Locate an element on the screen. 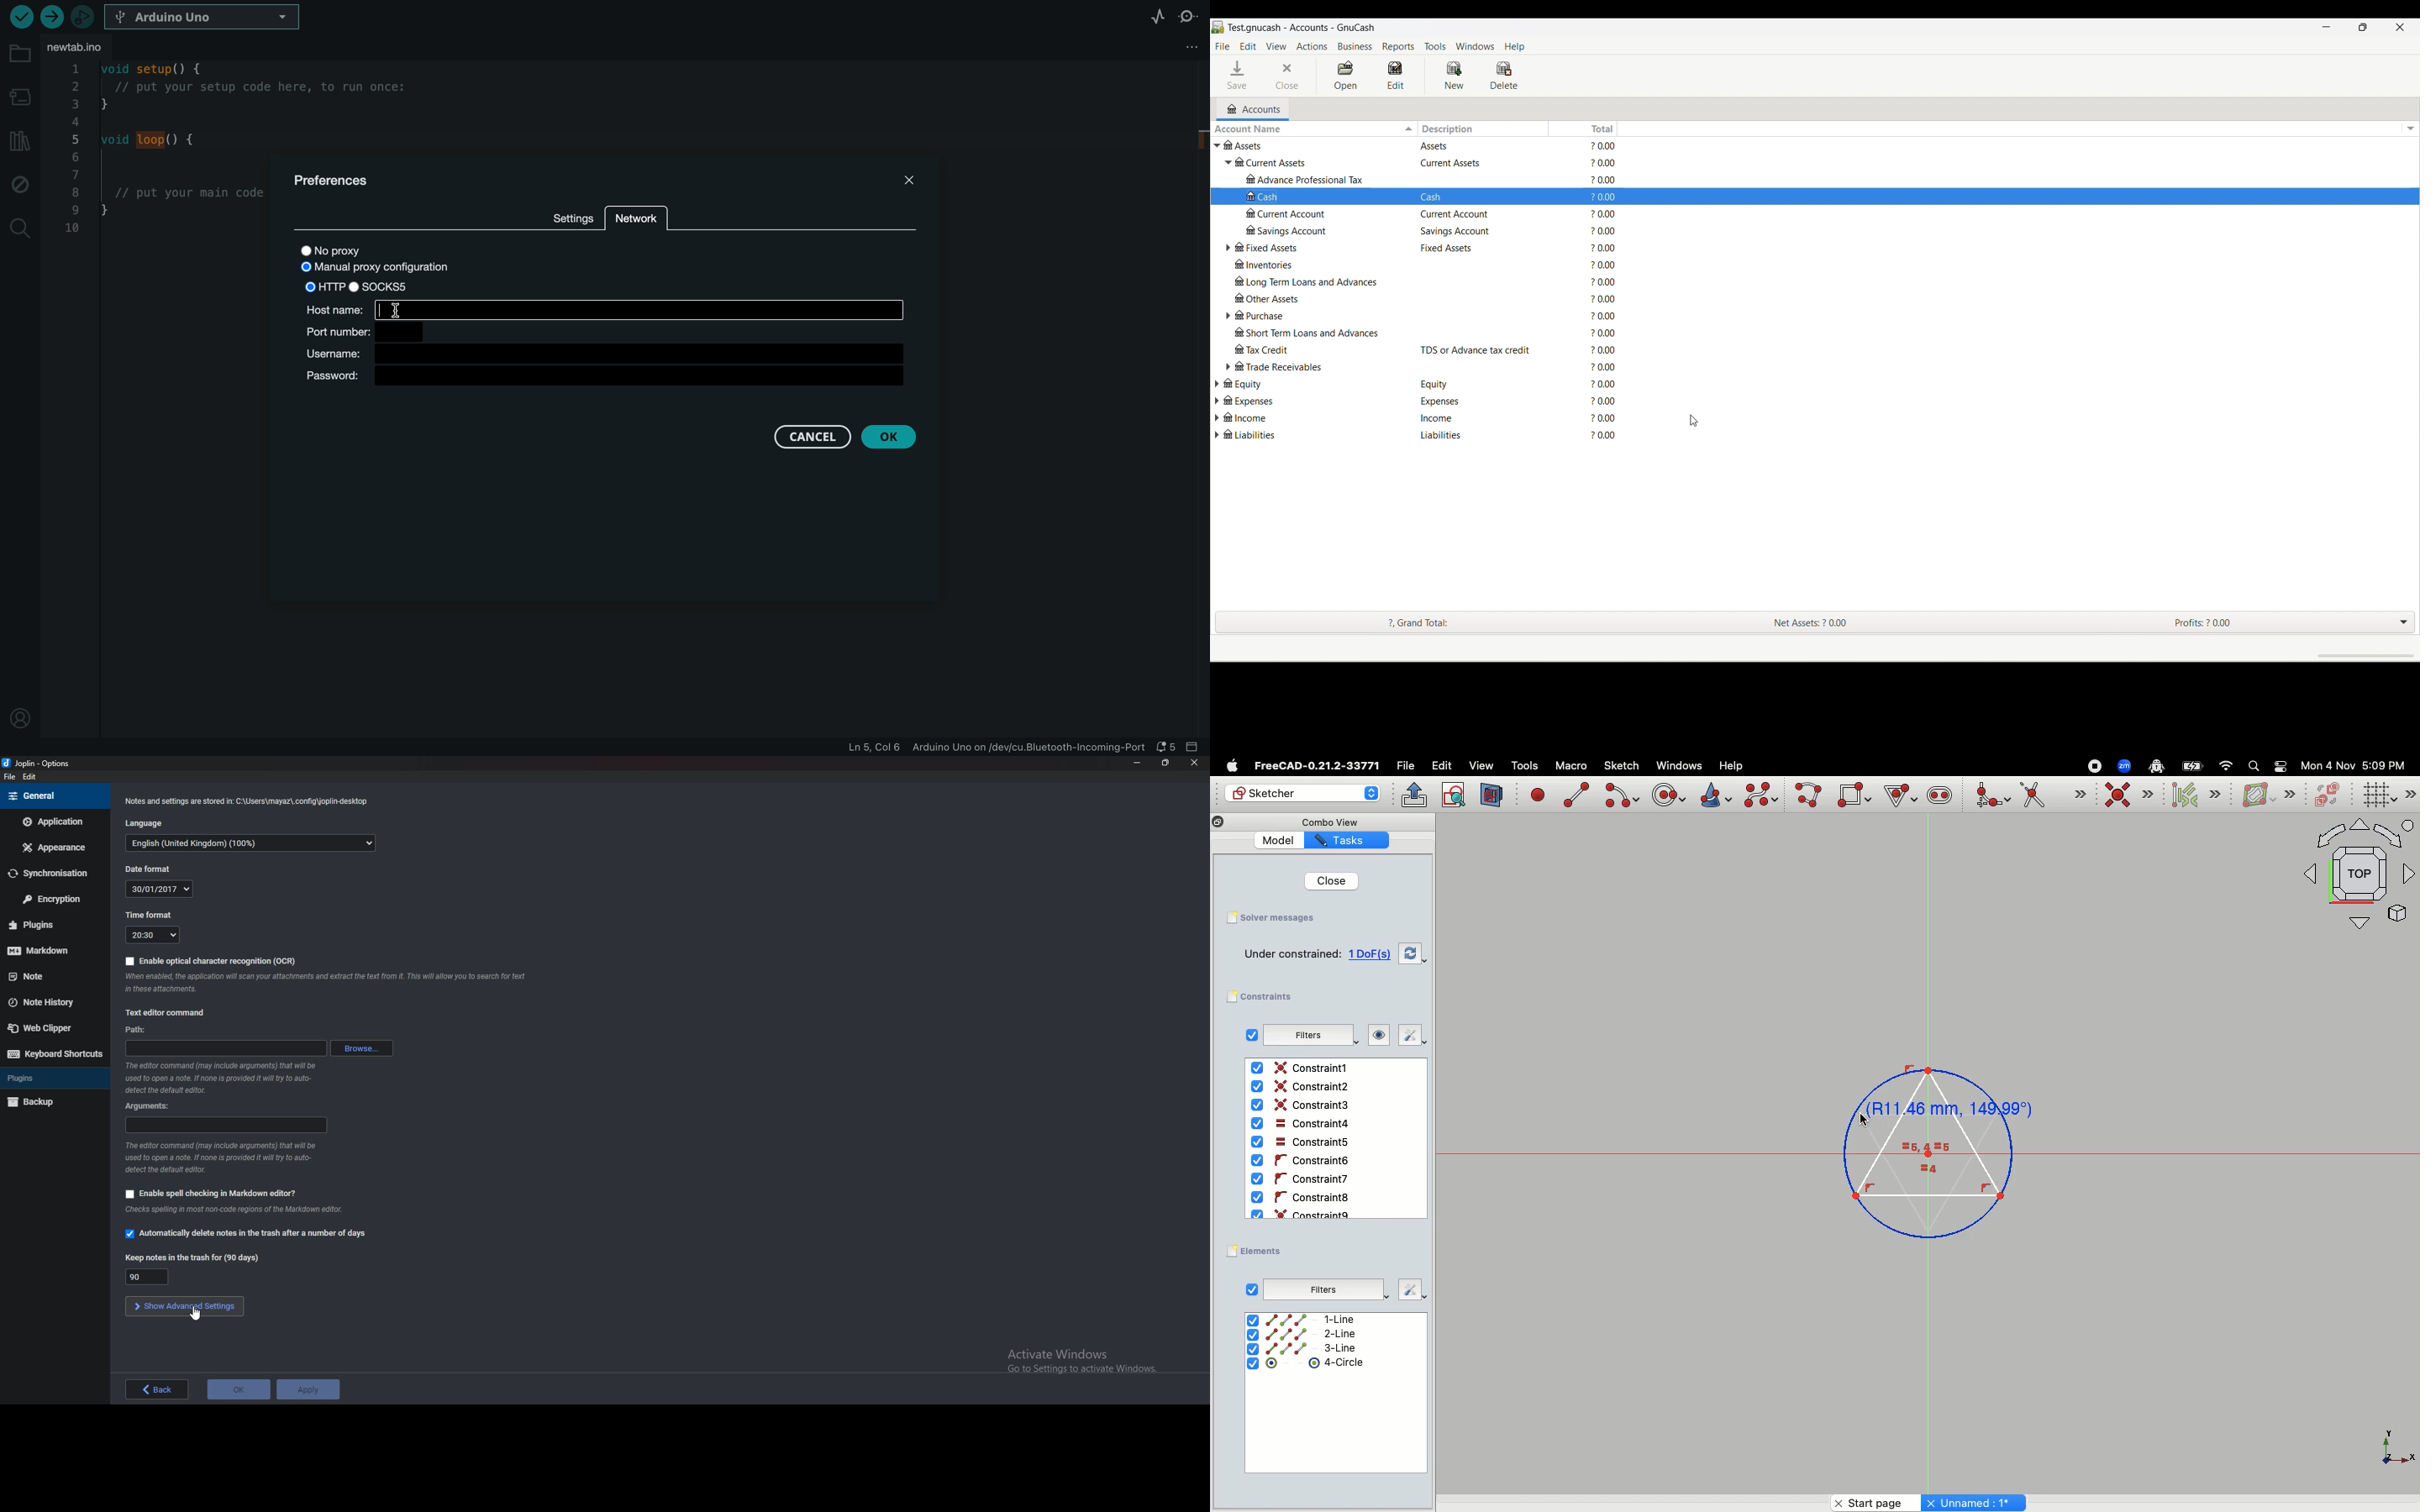  Help is located at coordinates (1514, 47).